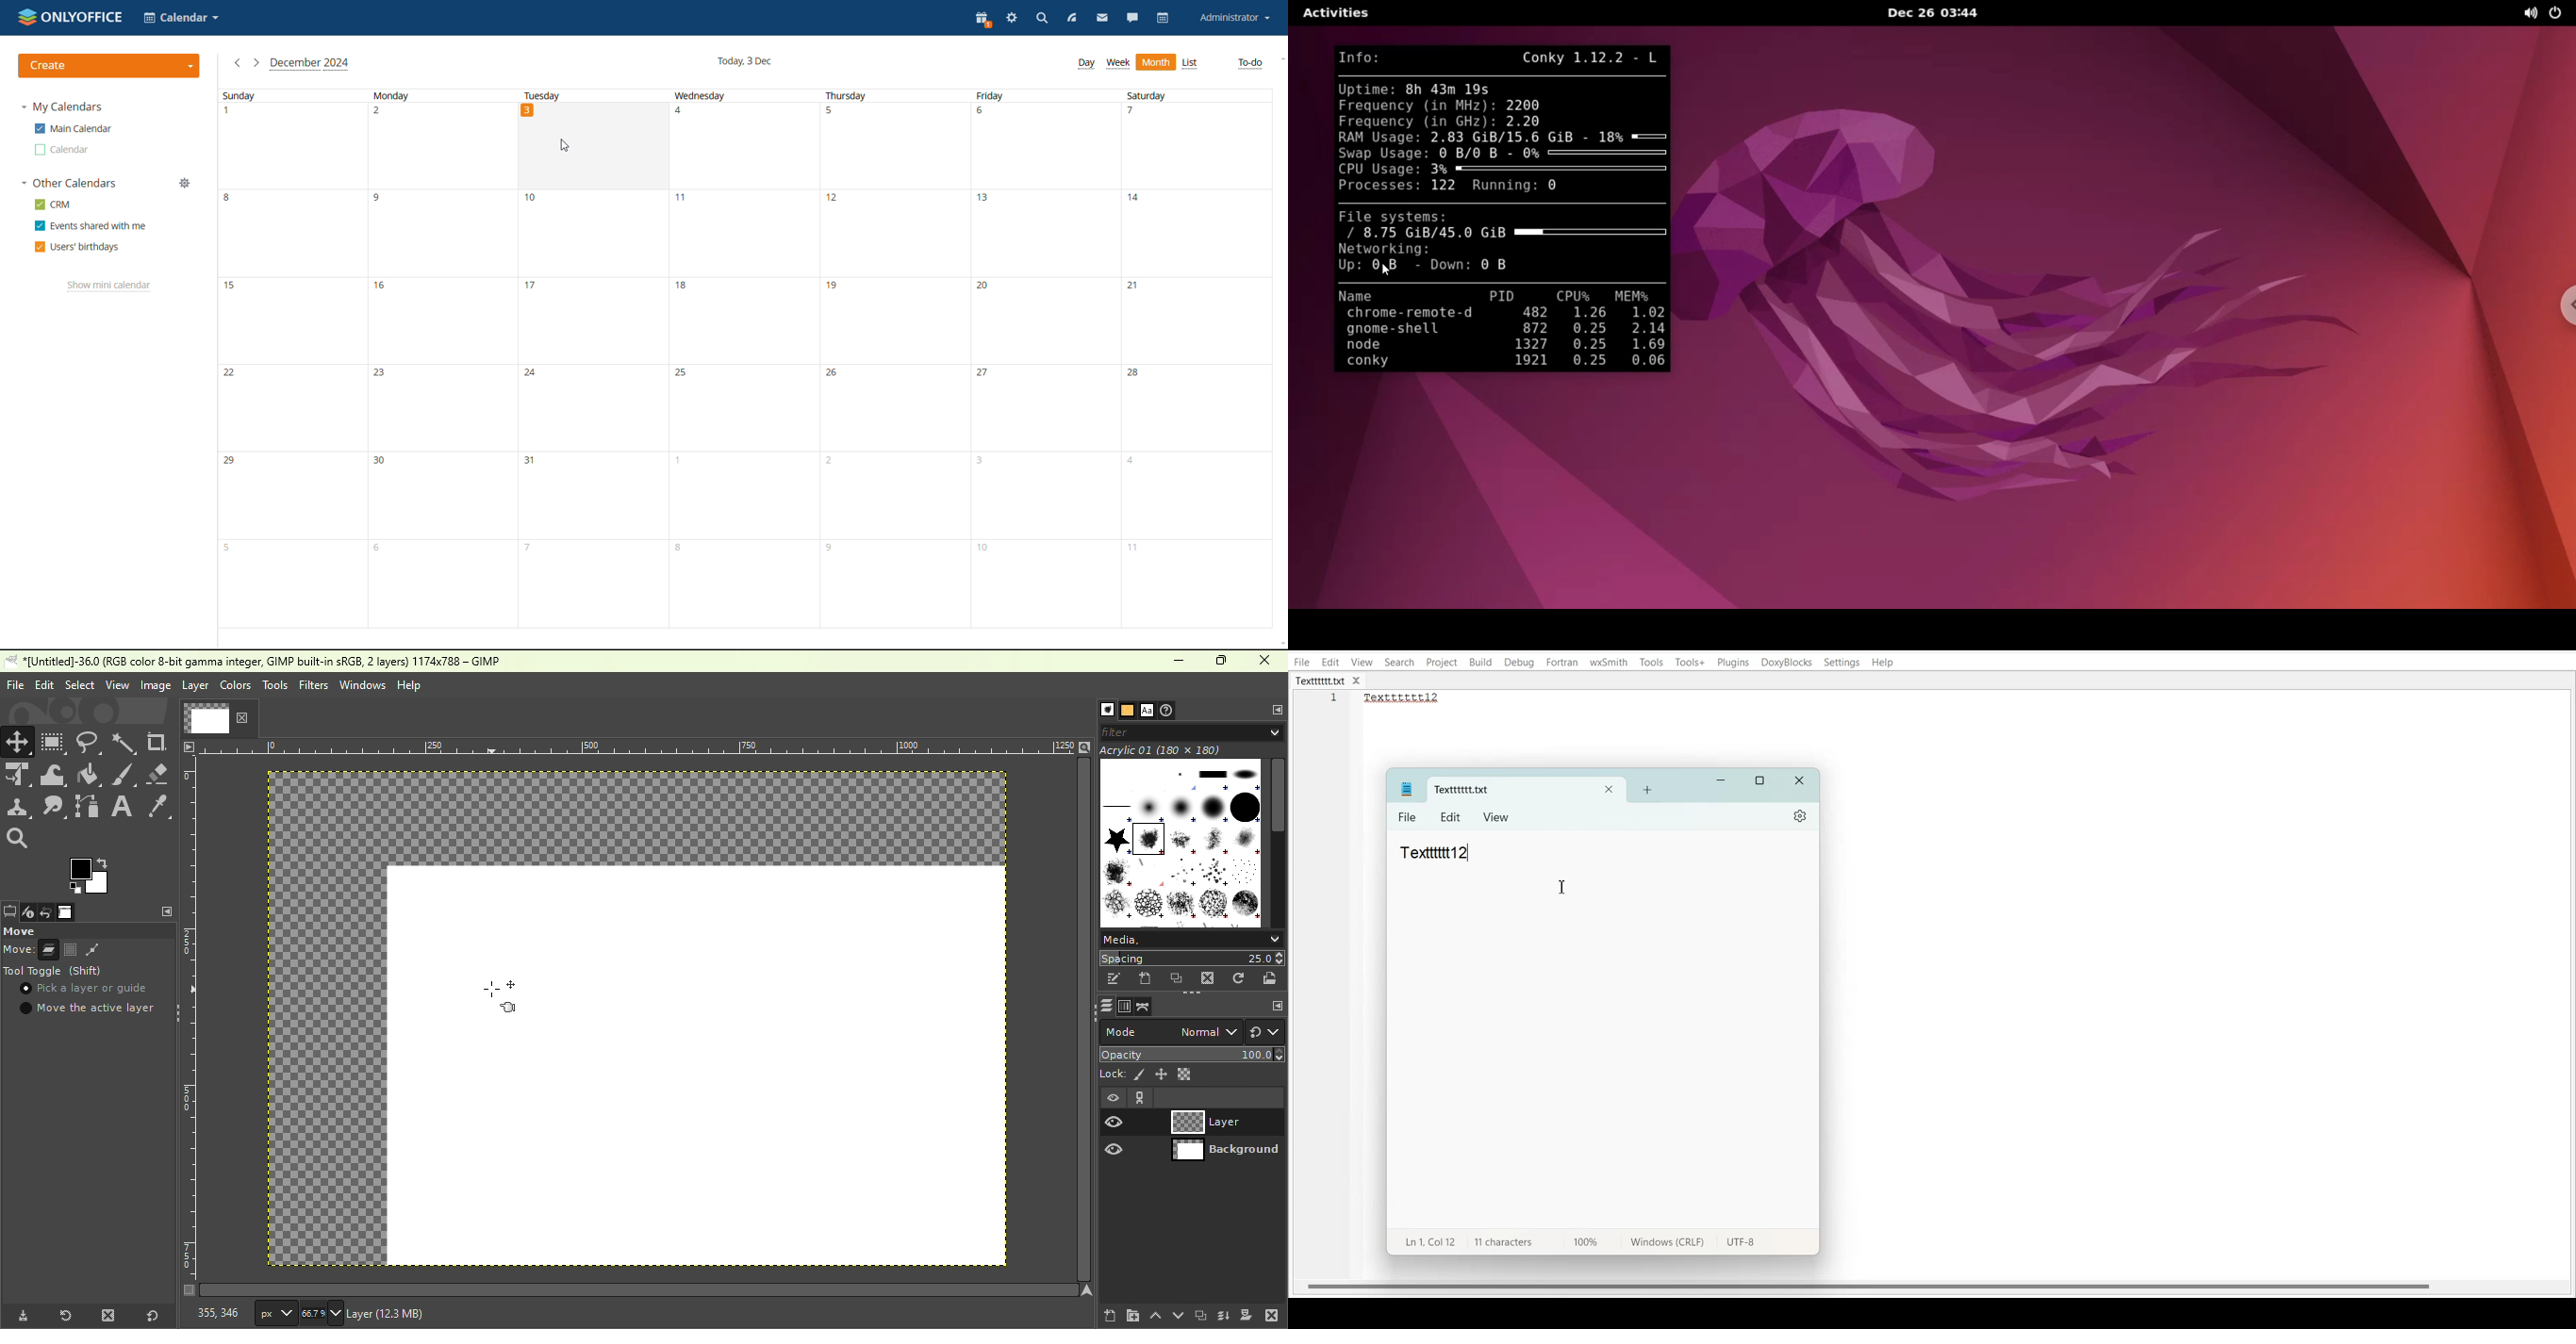 Image resolution: width=2576 pixels, height=1344 pixels. Describe the element at coordinates (1169, 1032) in the screenshot. I see `Mode` at that location.